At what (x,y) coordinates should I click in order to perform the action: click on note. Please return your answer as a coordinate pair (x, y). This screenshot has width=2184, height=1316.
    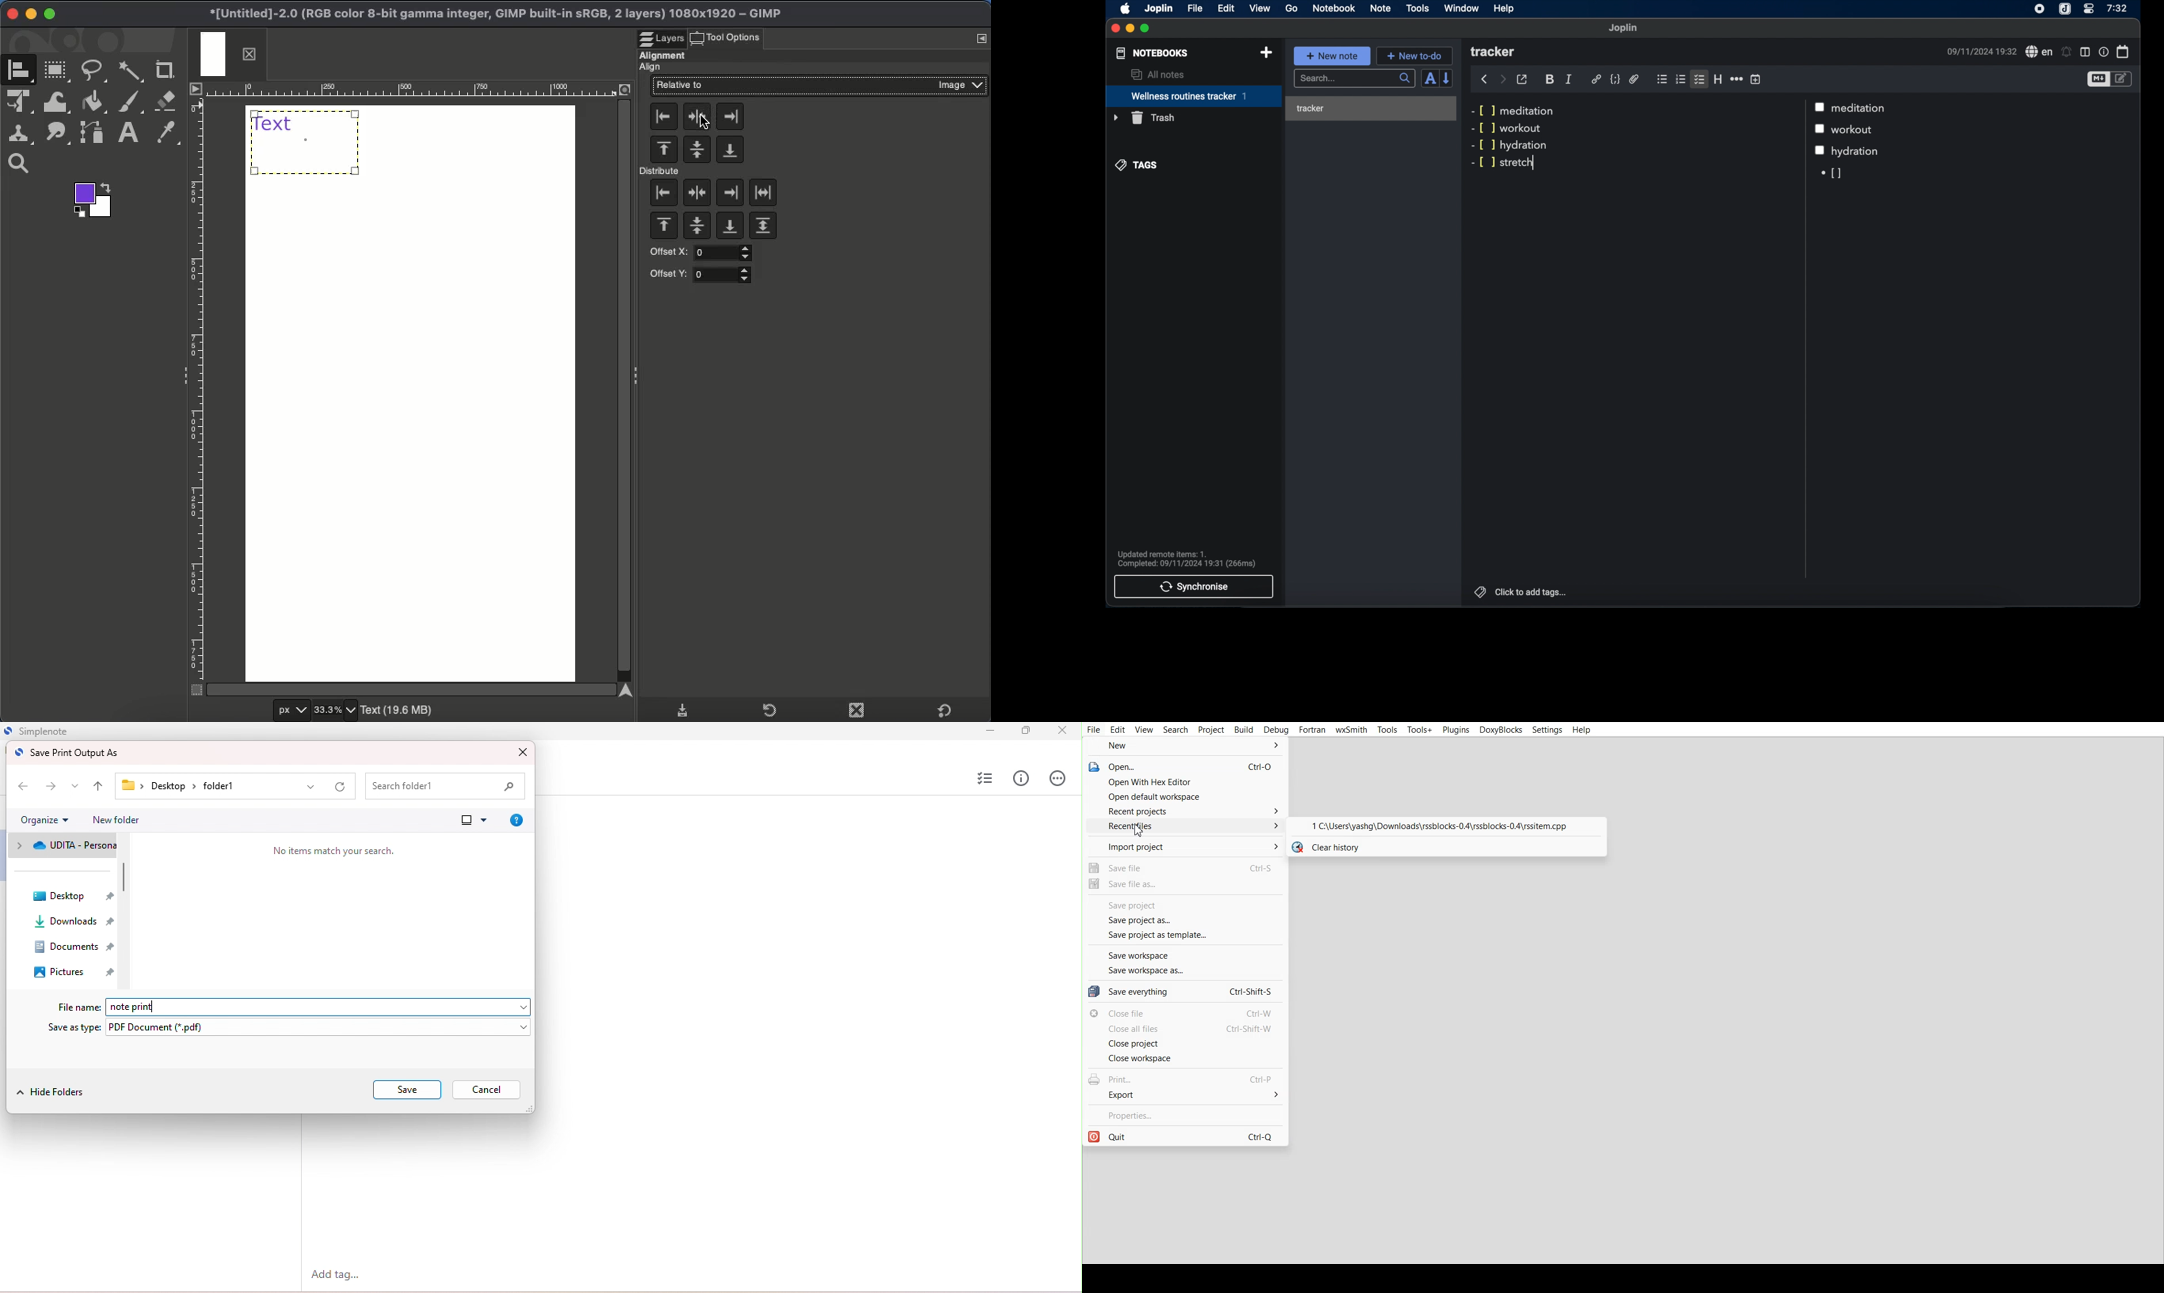
    Looking at the image, I should click on (1381, 9).